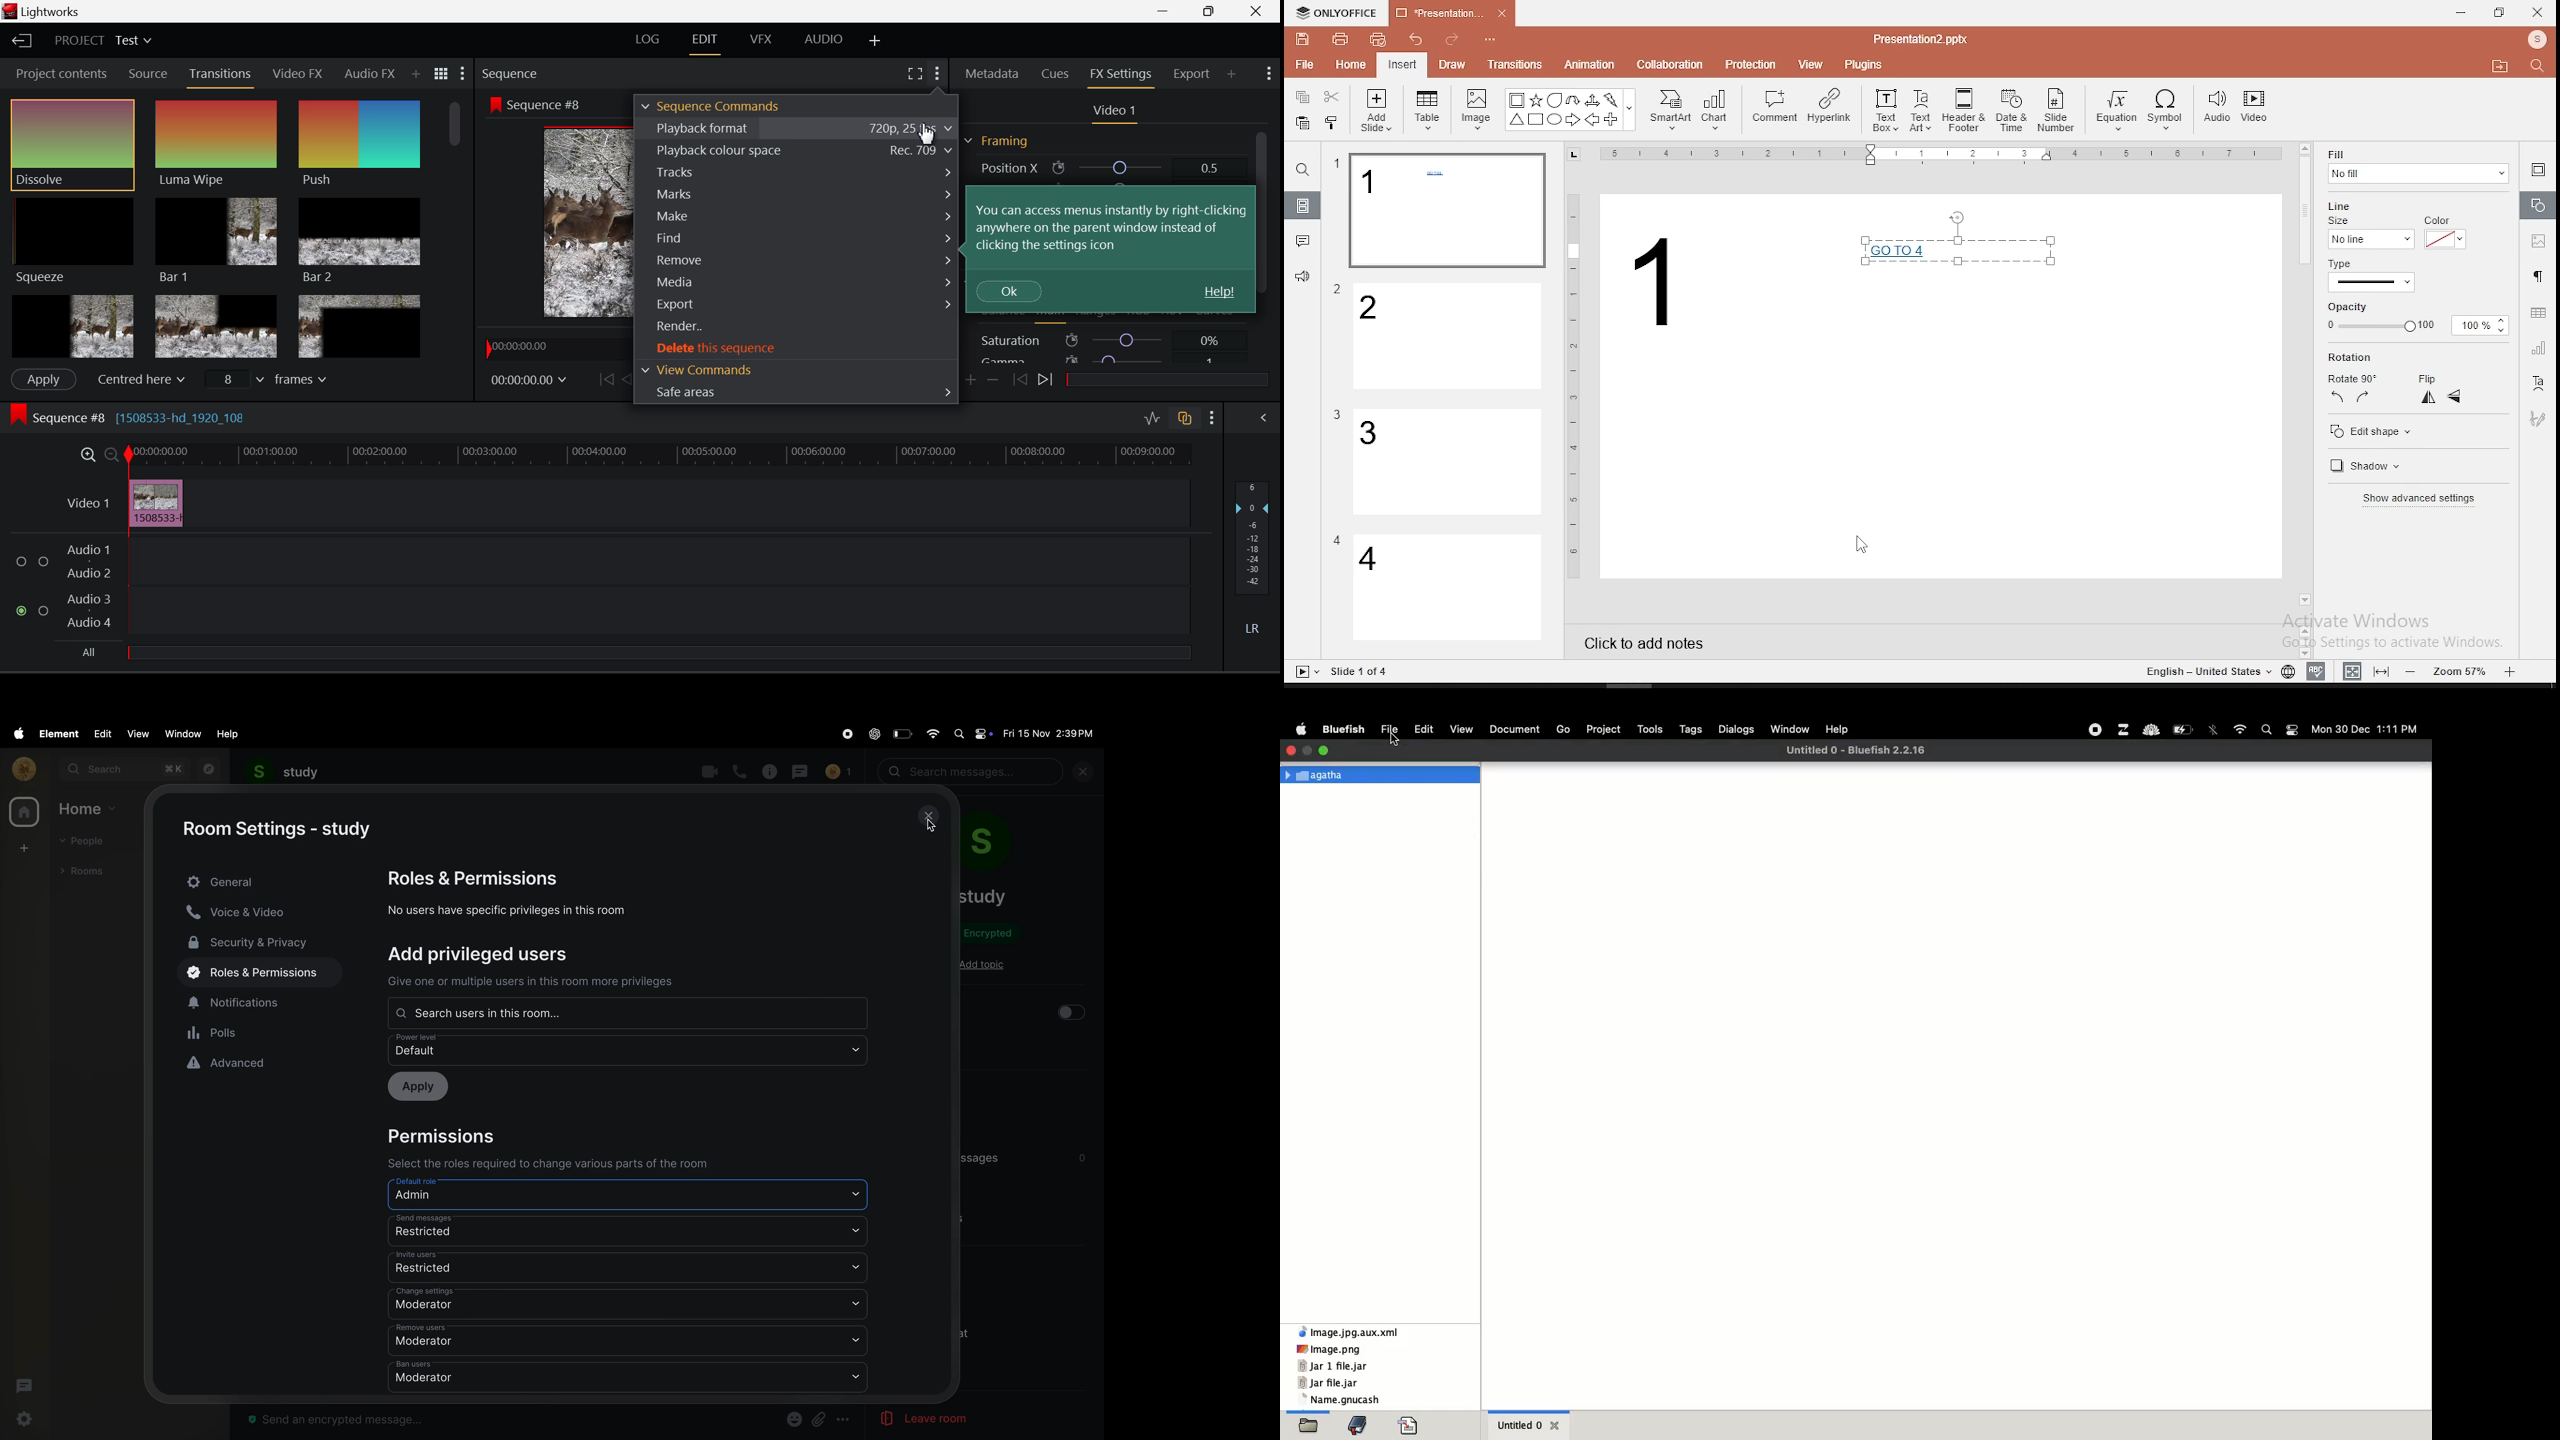 The height and width of the screenshot is (1456, 2576). What do you see at coordinates (1464, 727) in the screenshot?
I see `view` at bounding box center [1464, 727].